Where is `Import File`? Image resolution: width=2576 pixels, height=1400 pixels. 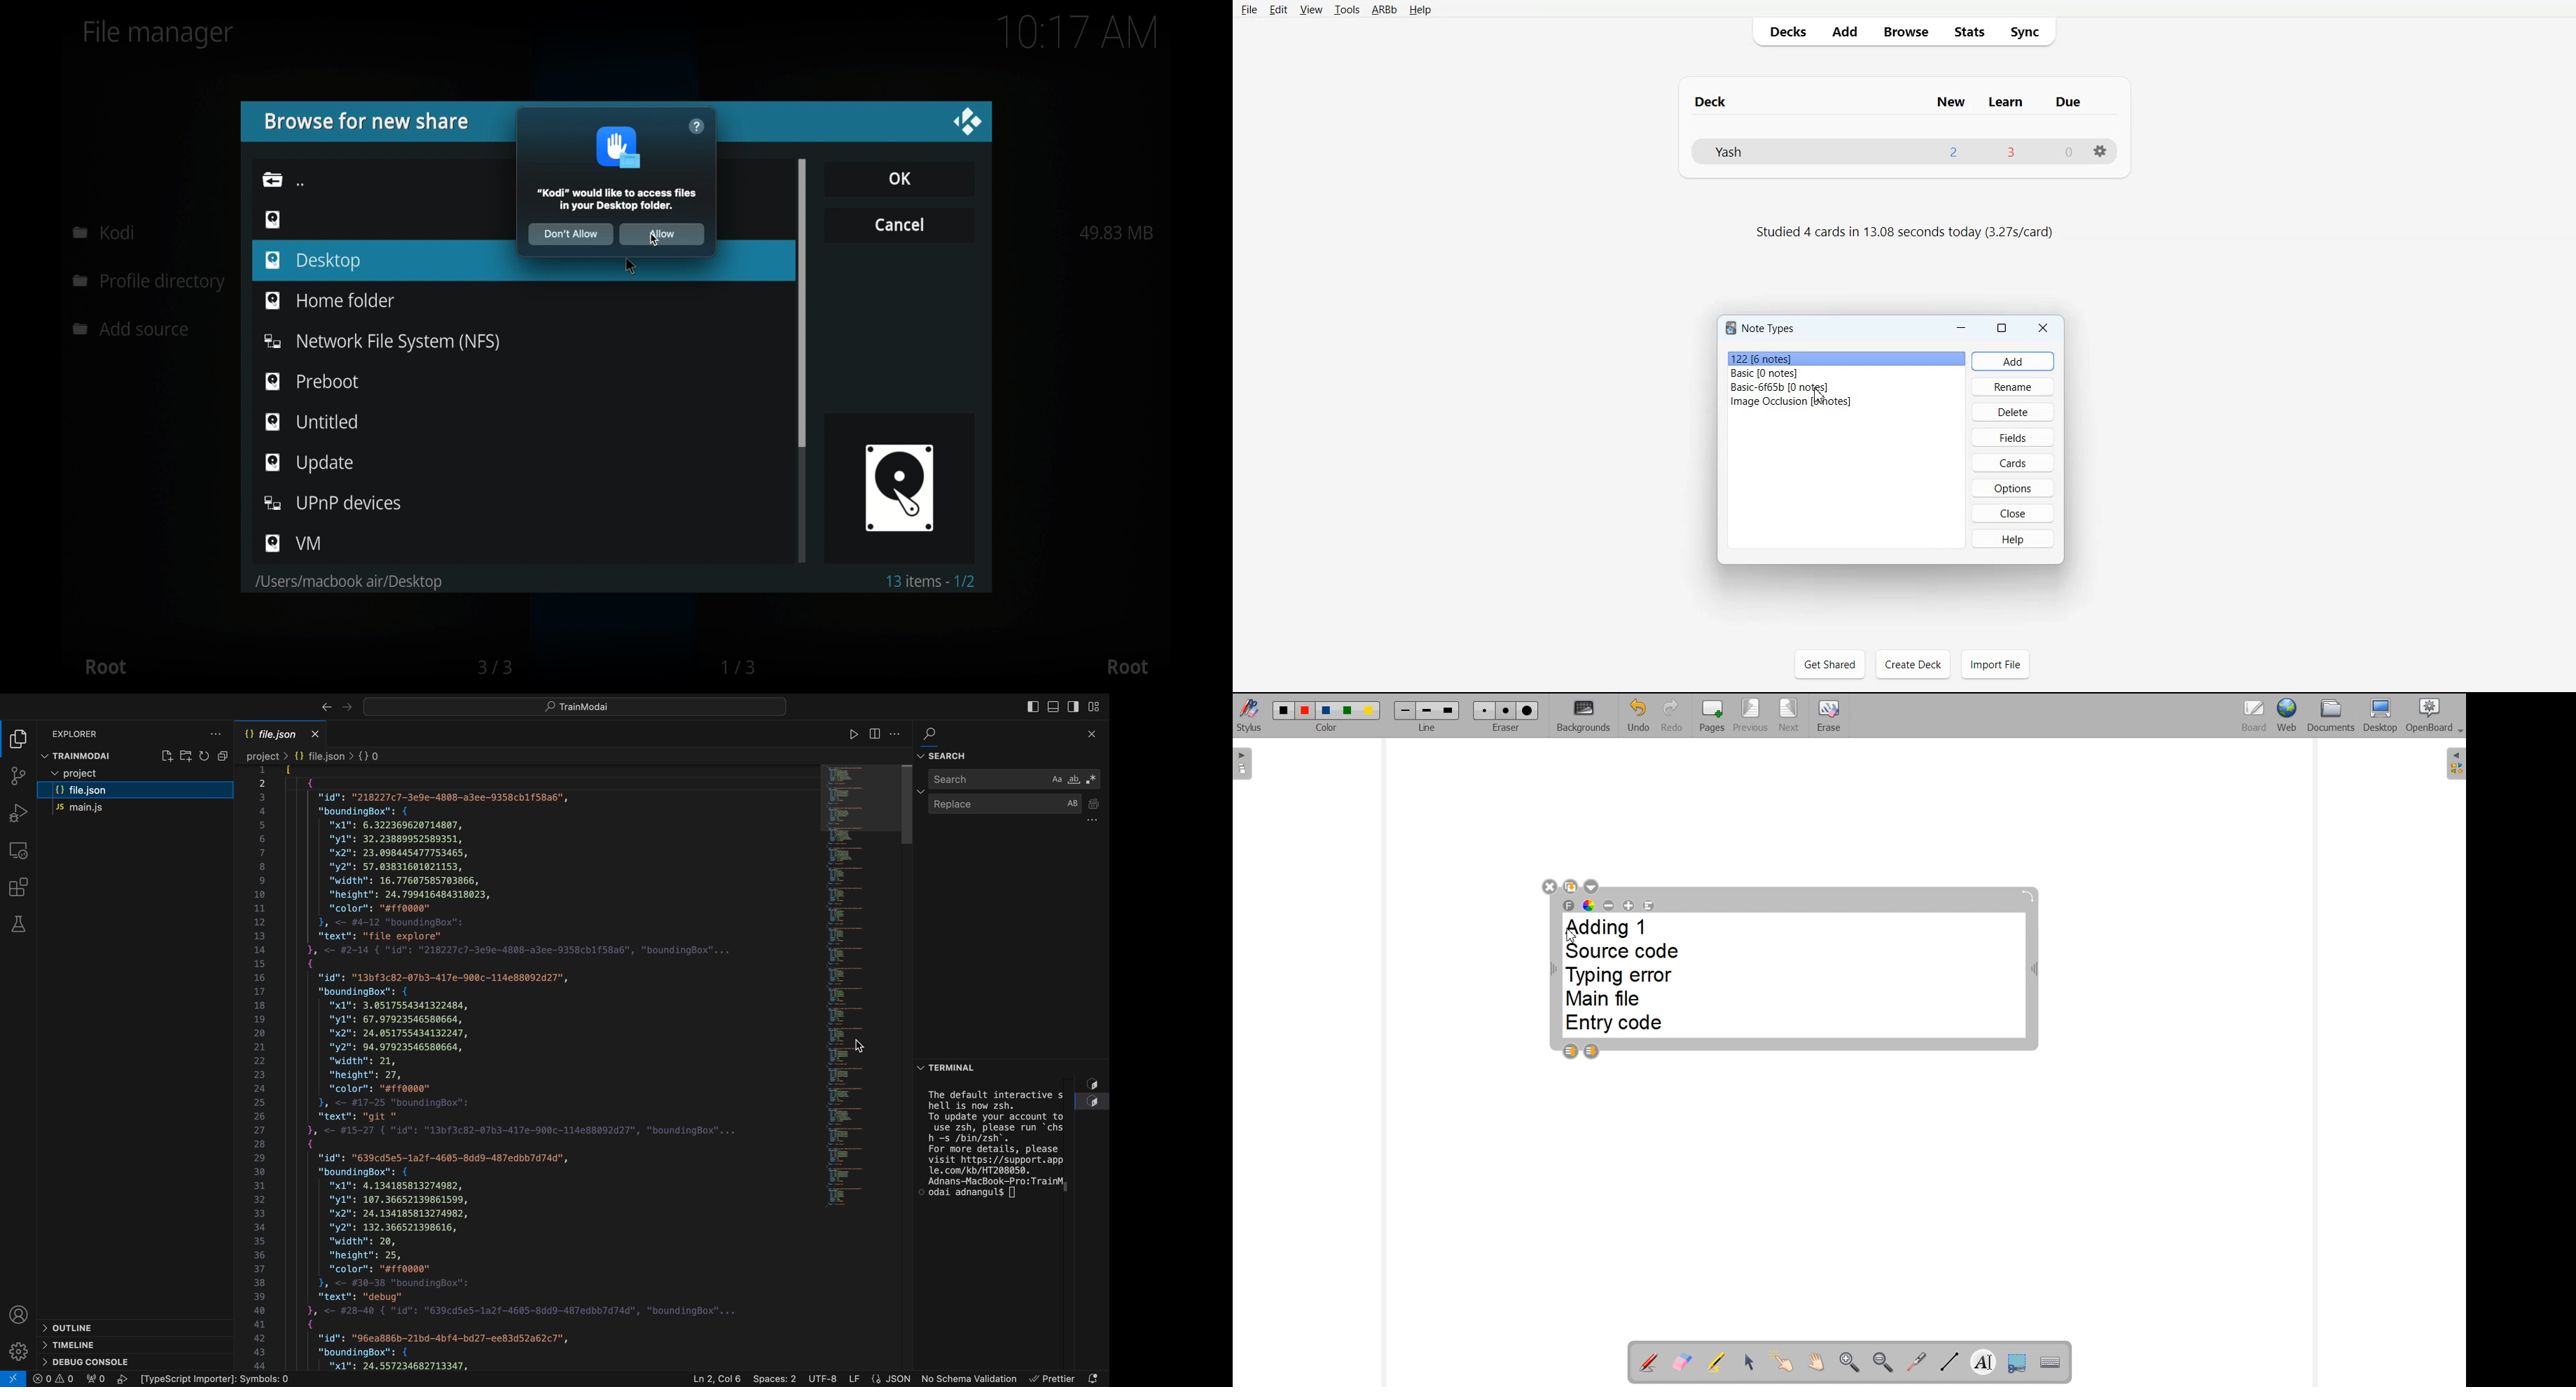
Import File is located at coordinates (1995, 665).